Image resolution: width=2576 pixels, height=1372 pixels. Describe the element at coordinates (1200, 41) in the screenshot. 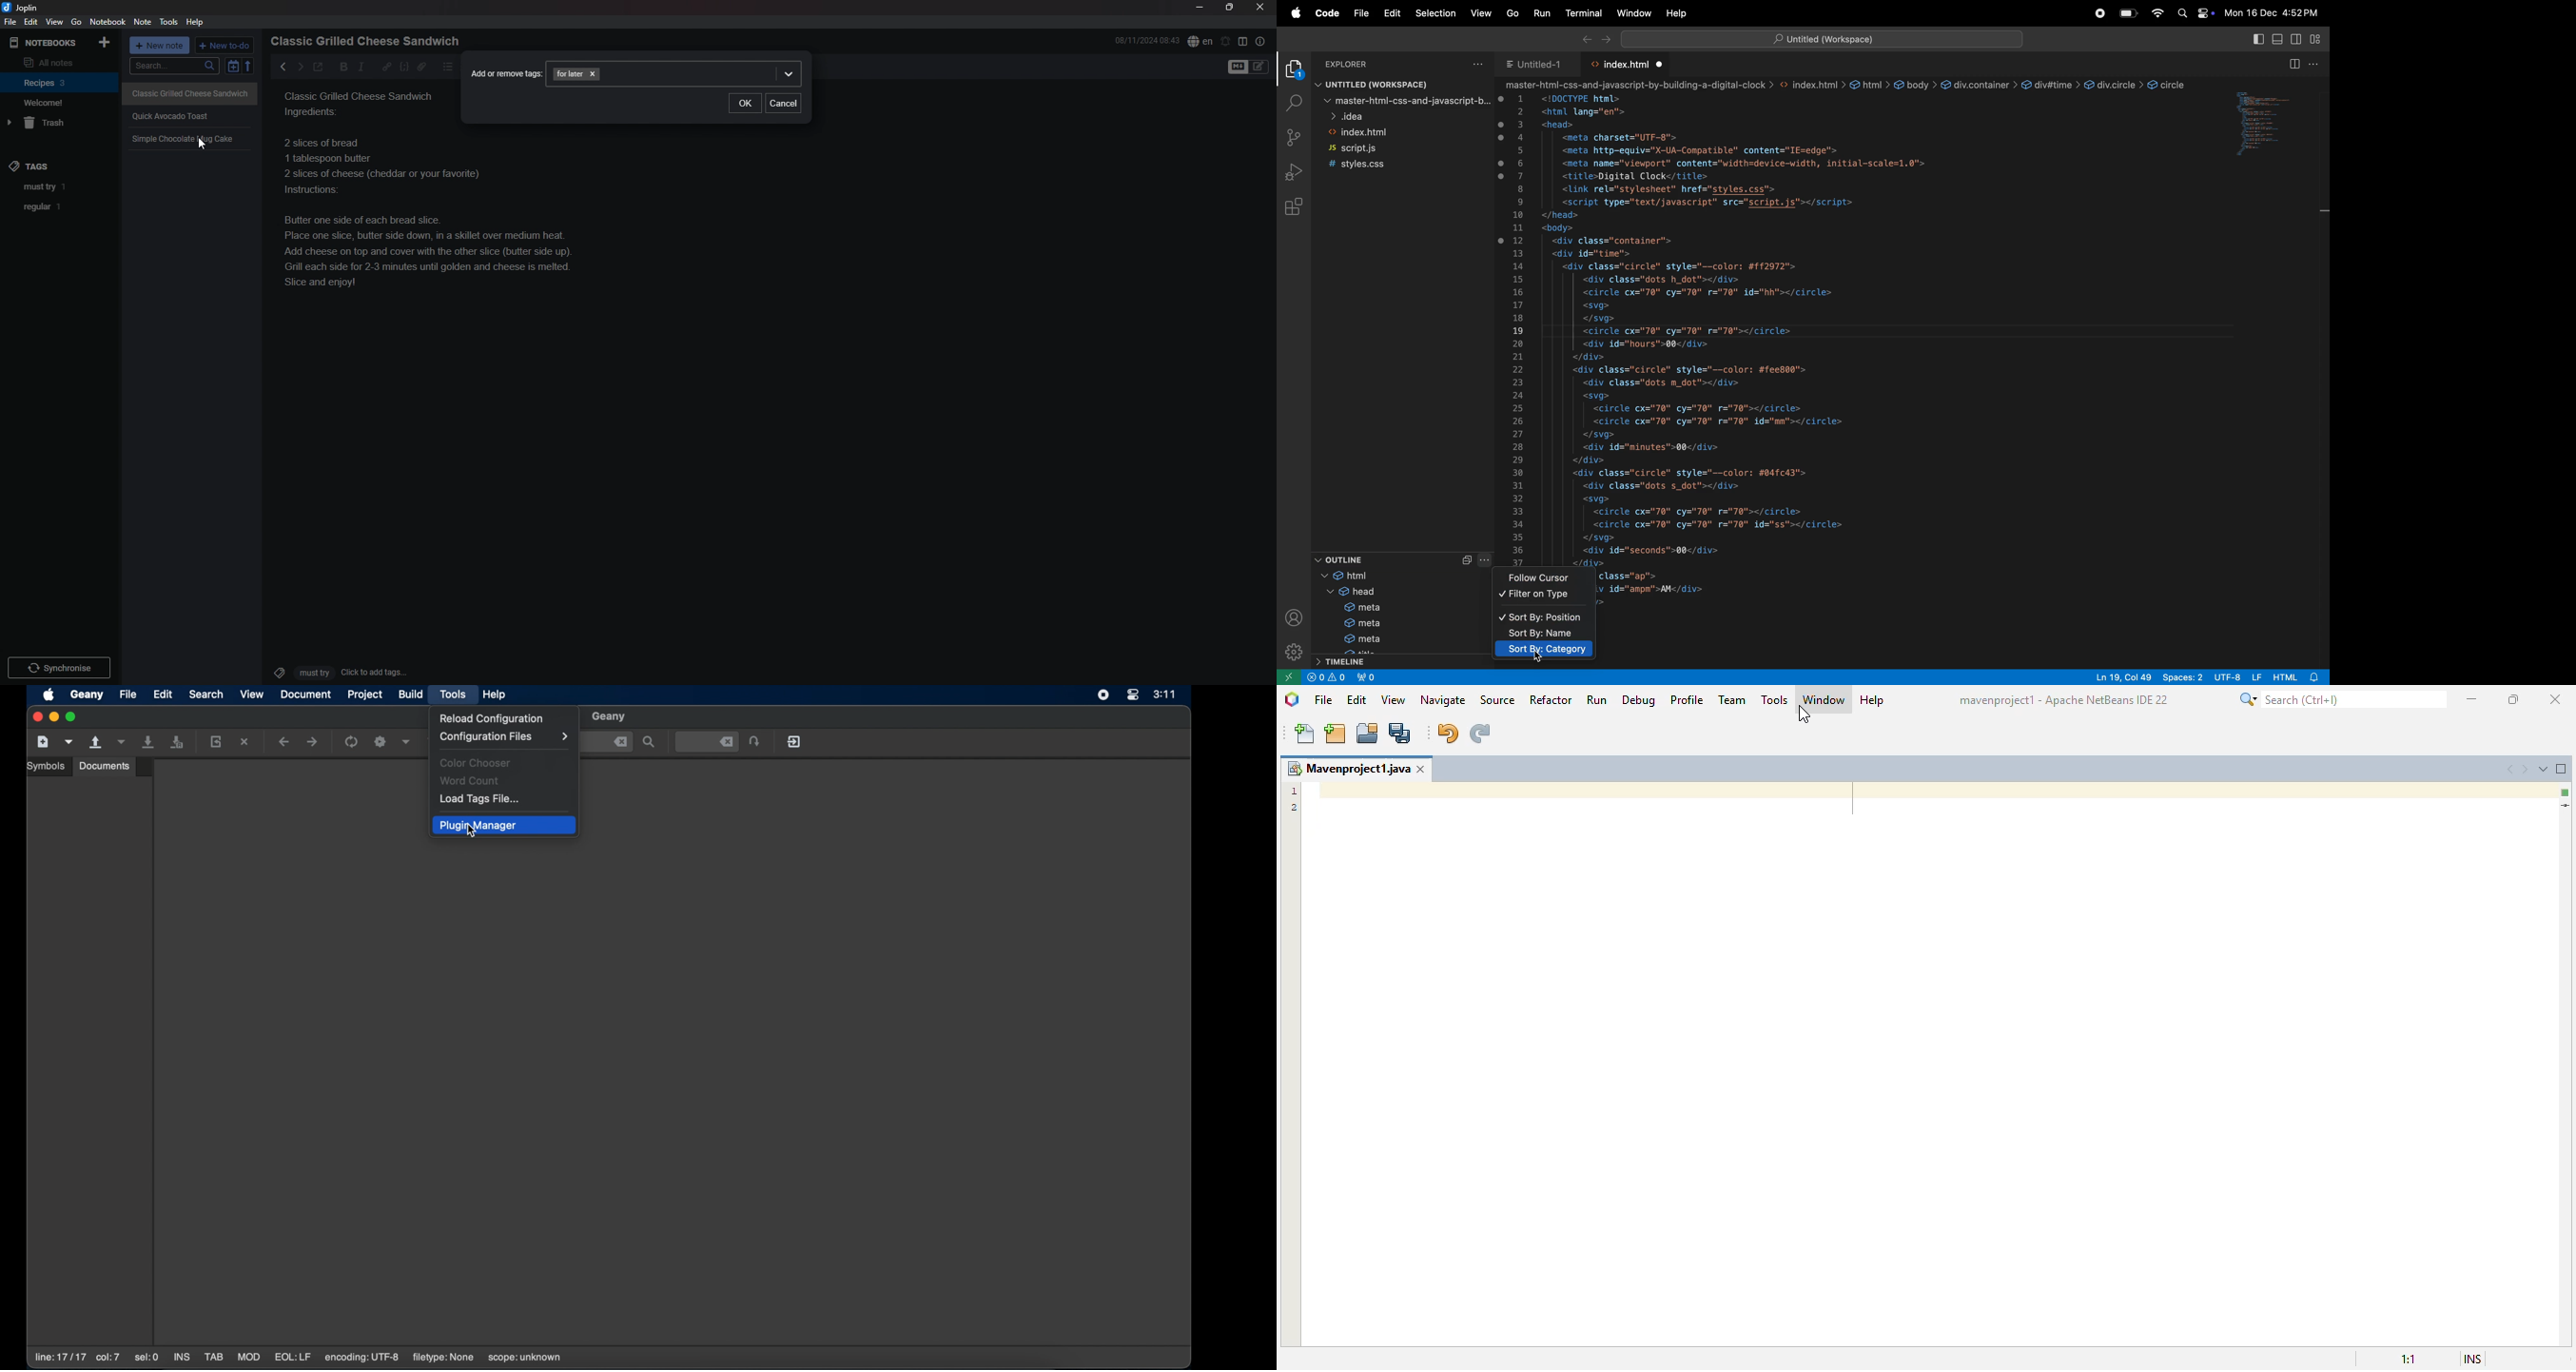

I see `spell check` at that location.